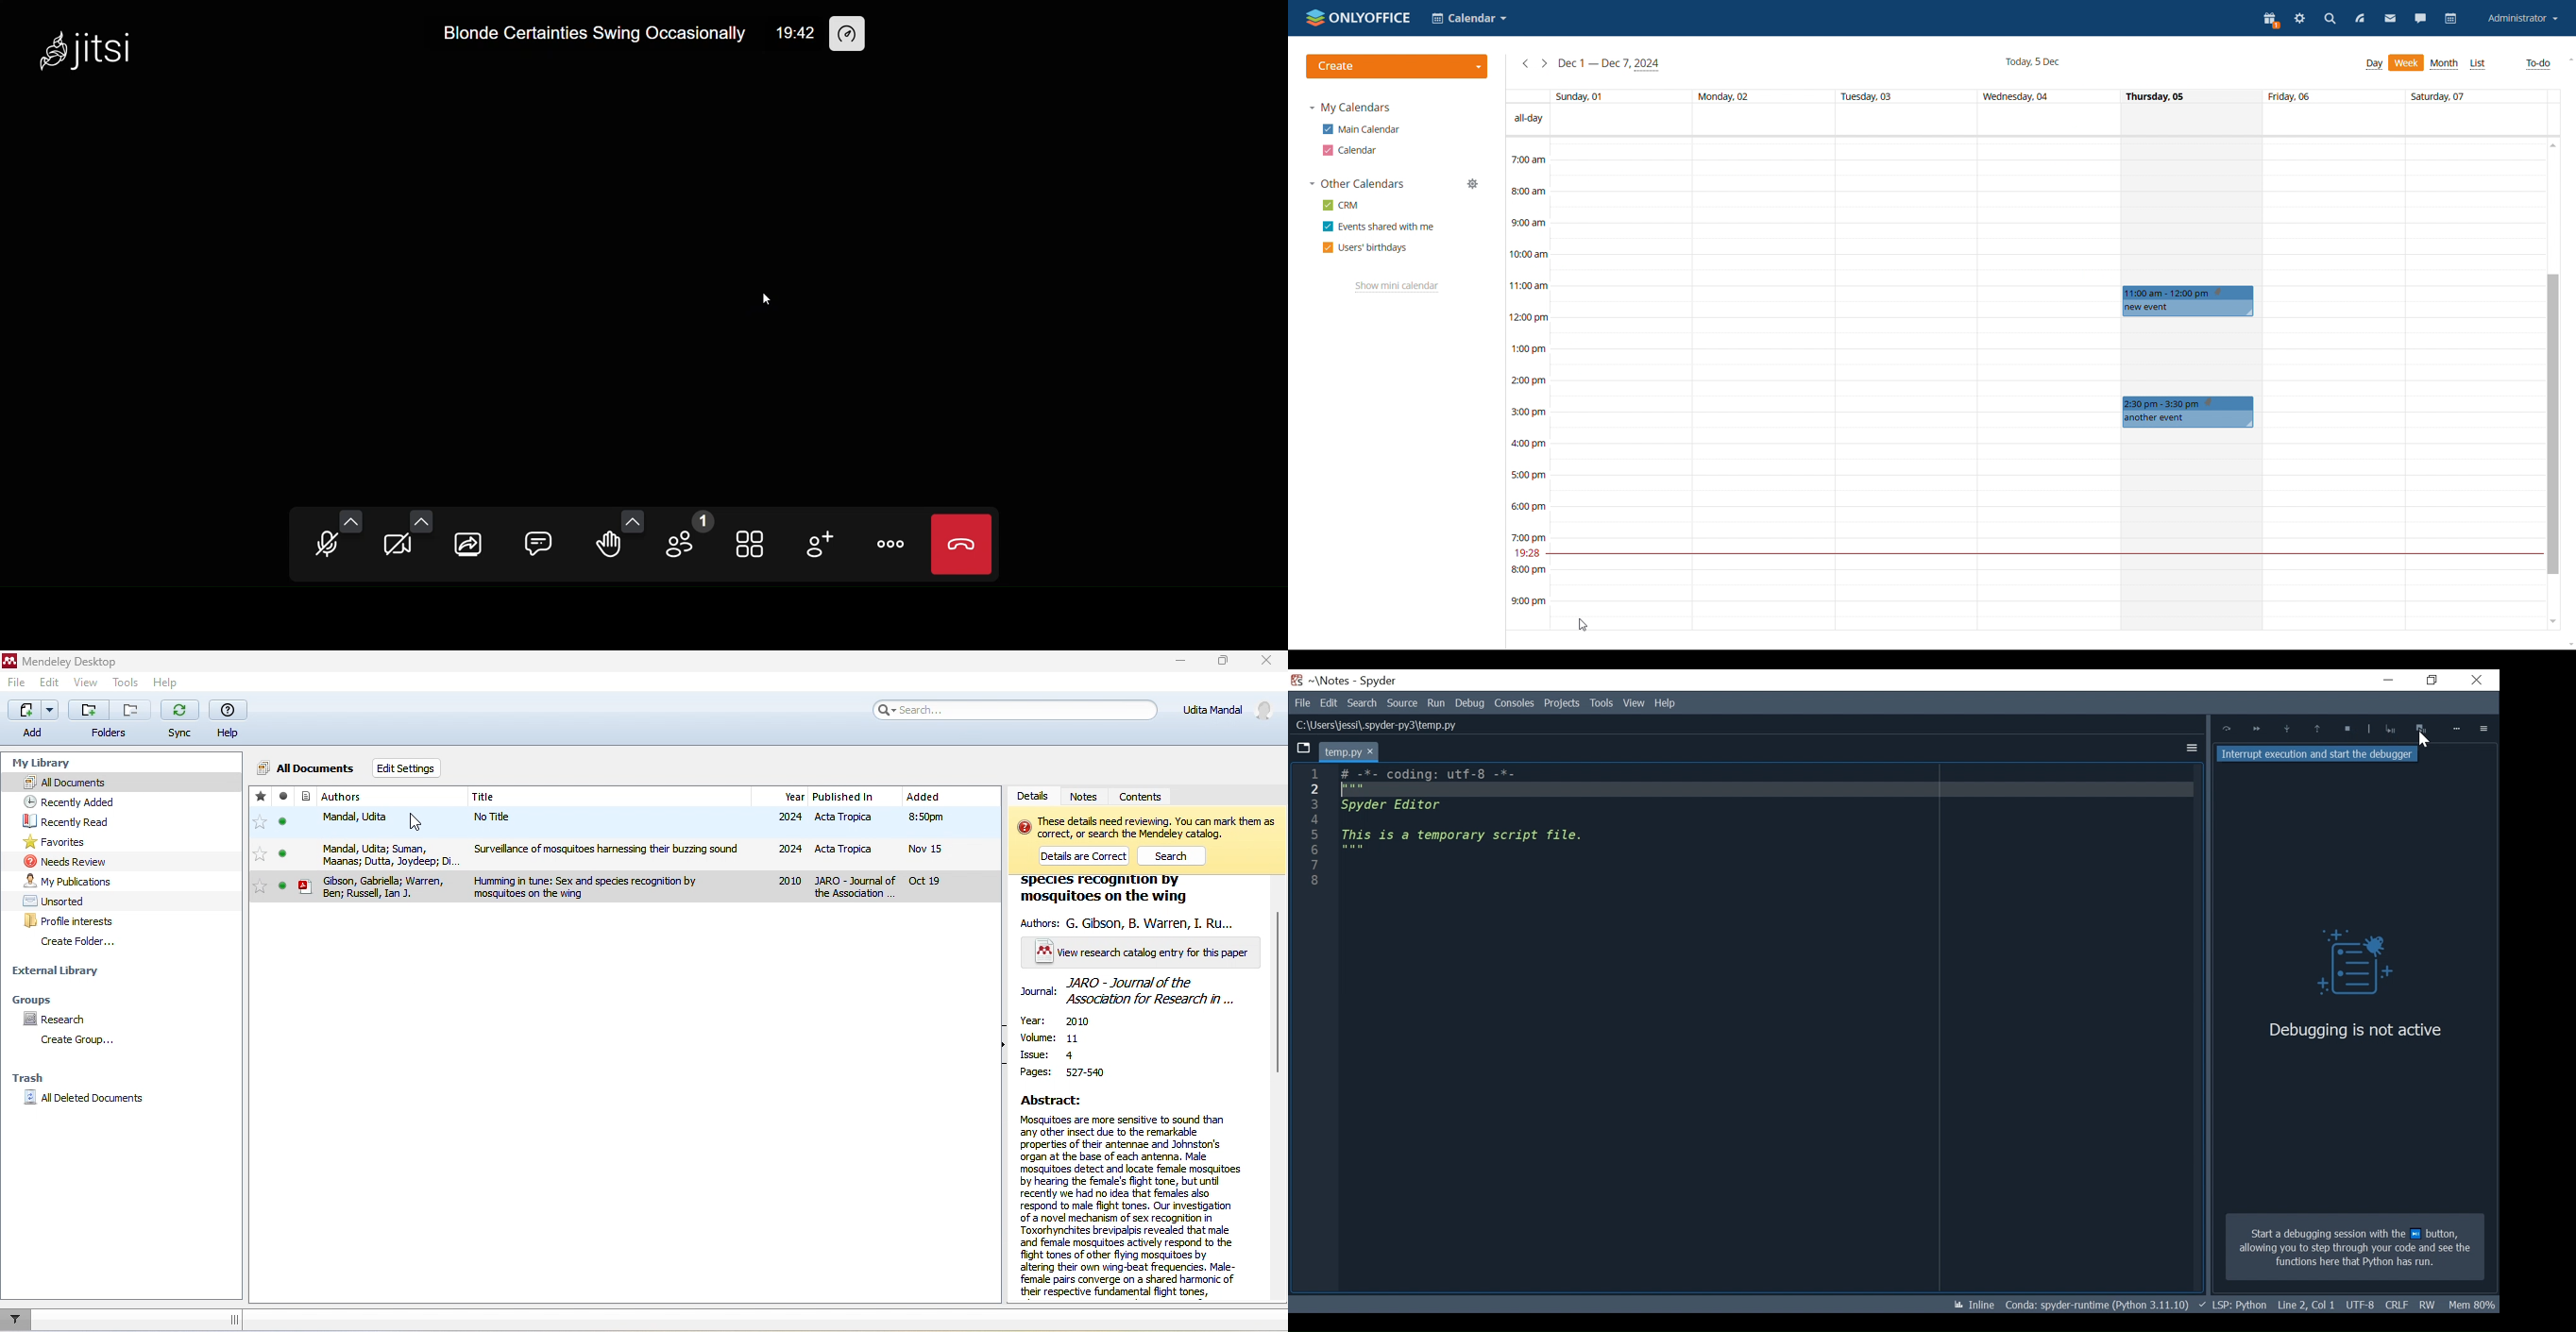 The width and height of the screenshot is (2576, 1344). I want to click on groups, so click(51, 999).